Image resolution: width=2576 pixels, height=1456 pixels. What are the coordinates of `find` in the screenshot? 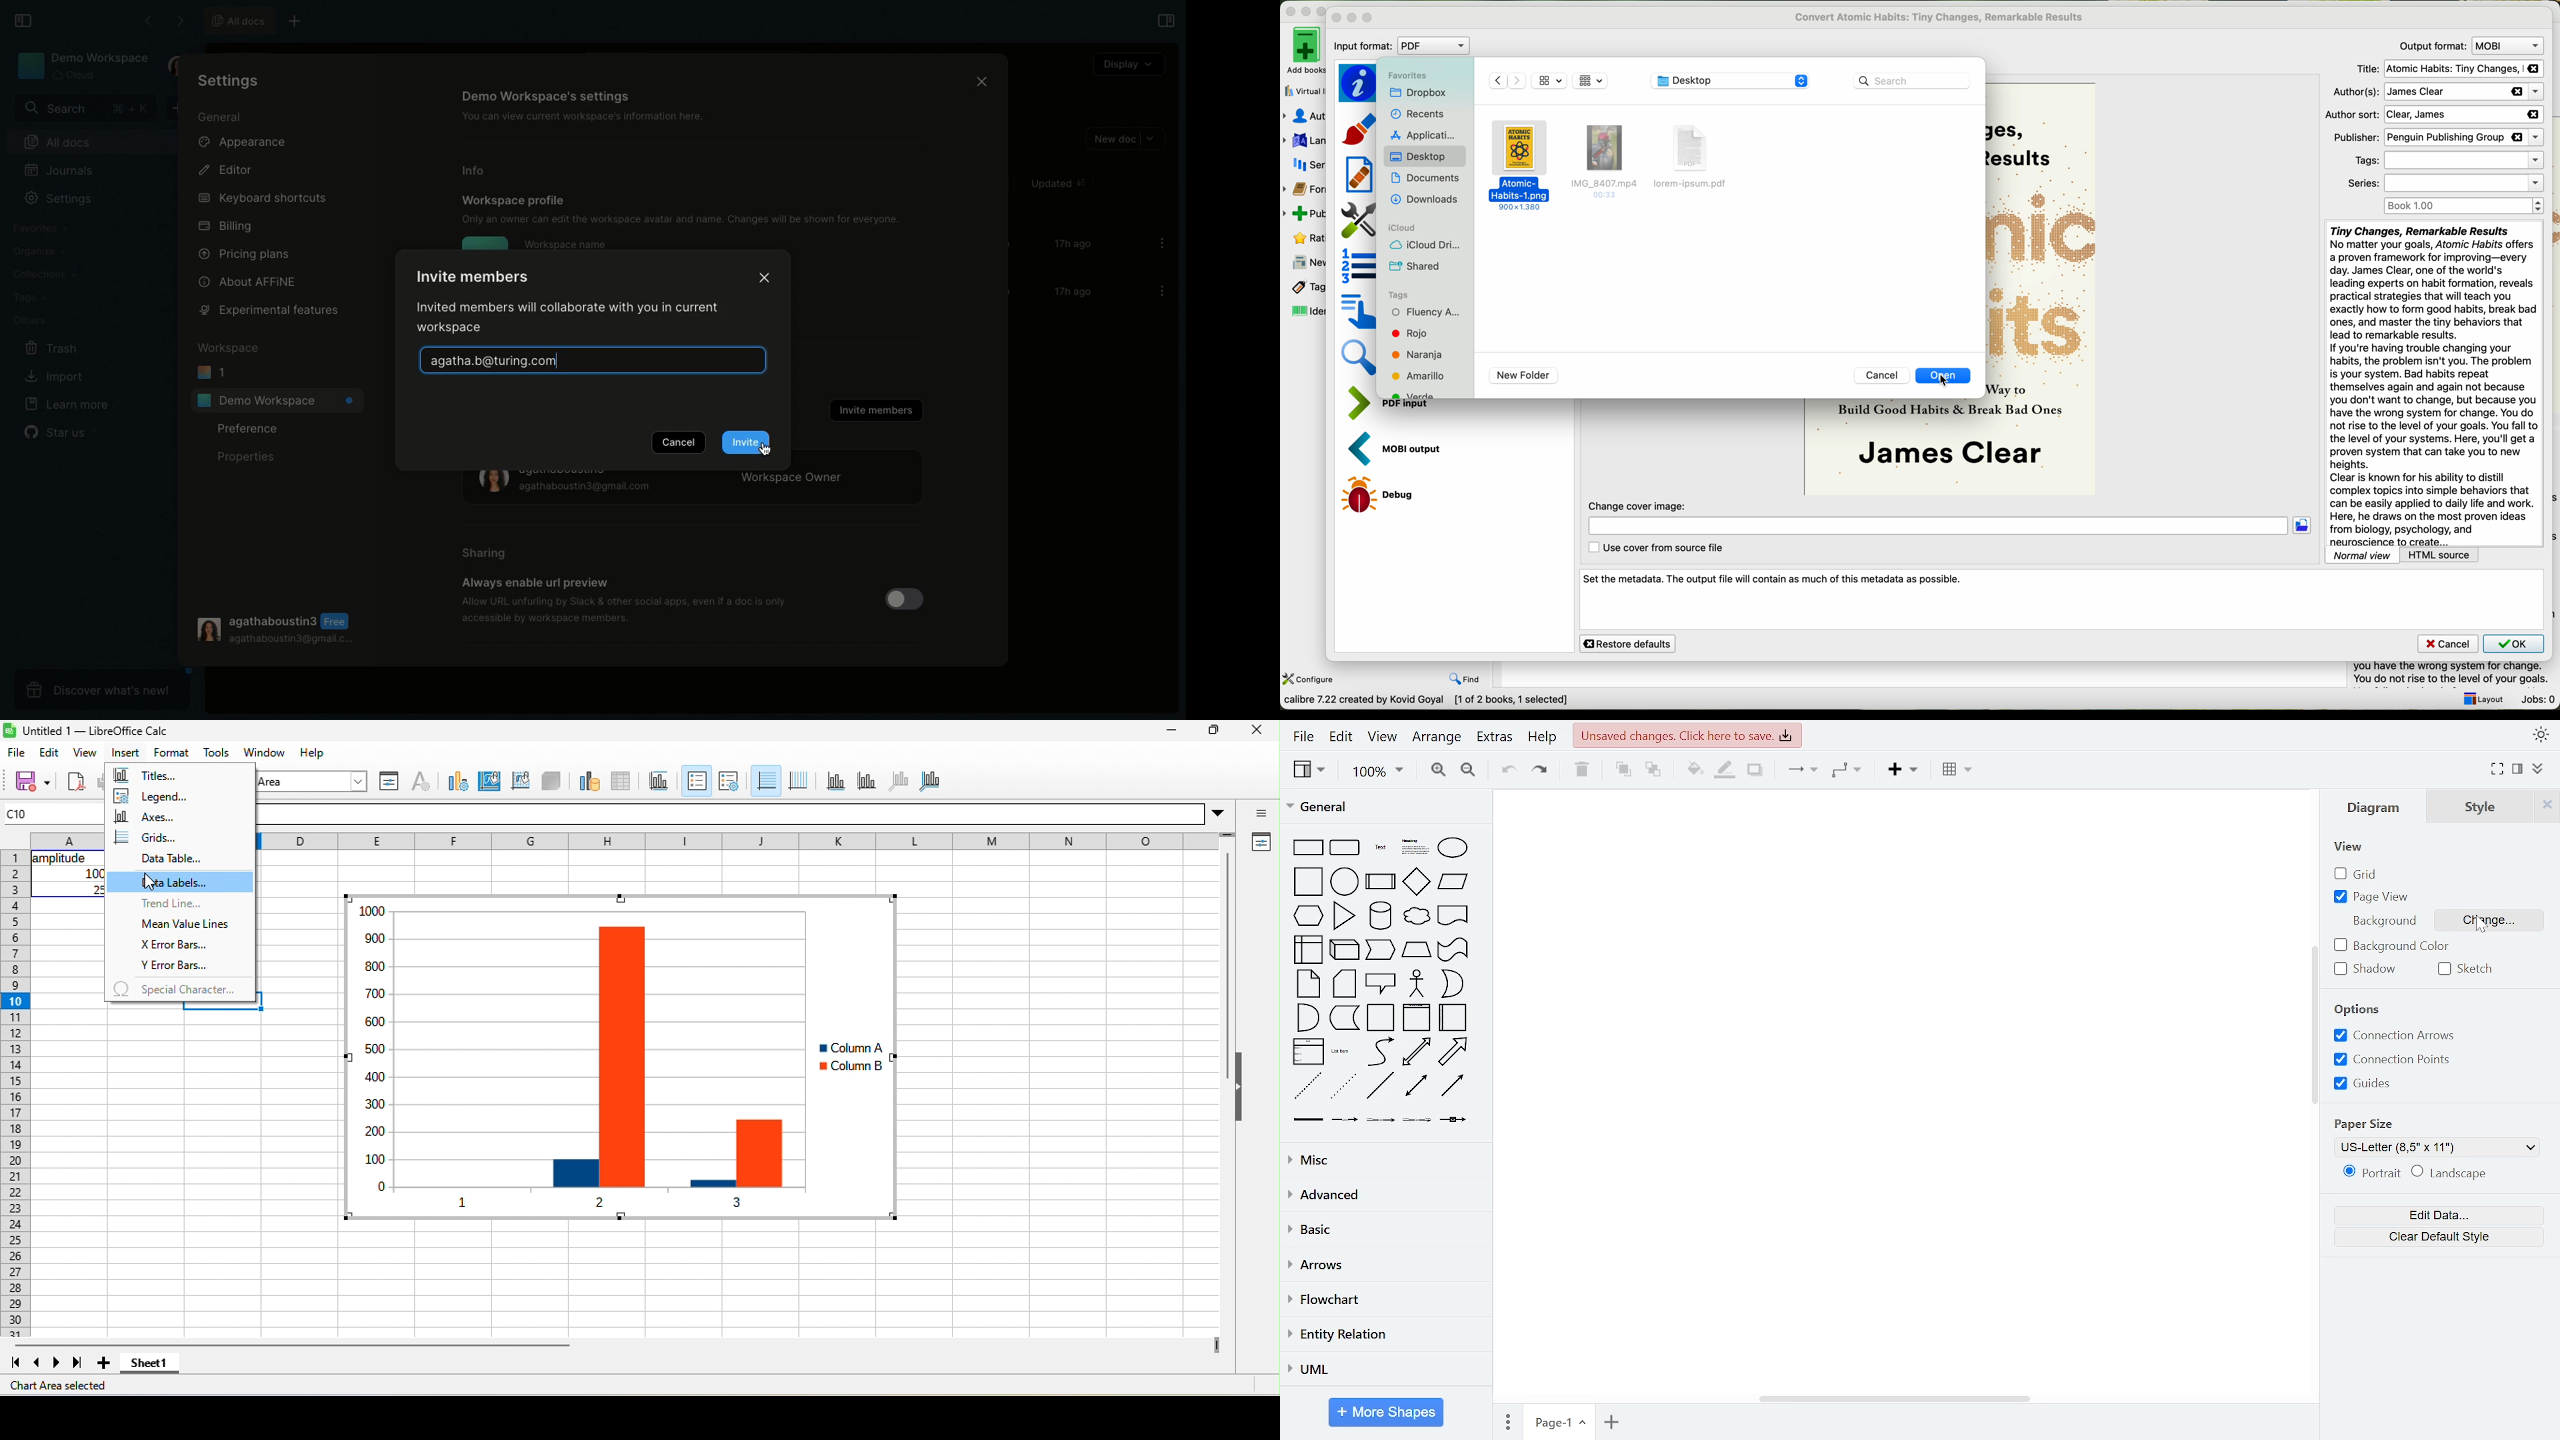 It's located at (1467, 679).